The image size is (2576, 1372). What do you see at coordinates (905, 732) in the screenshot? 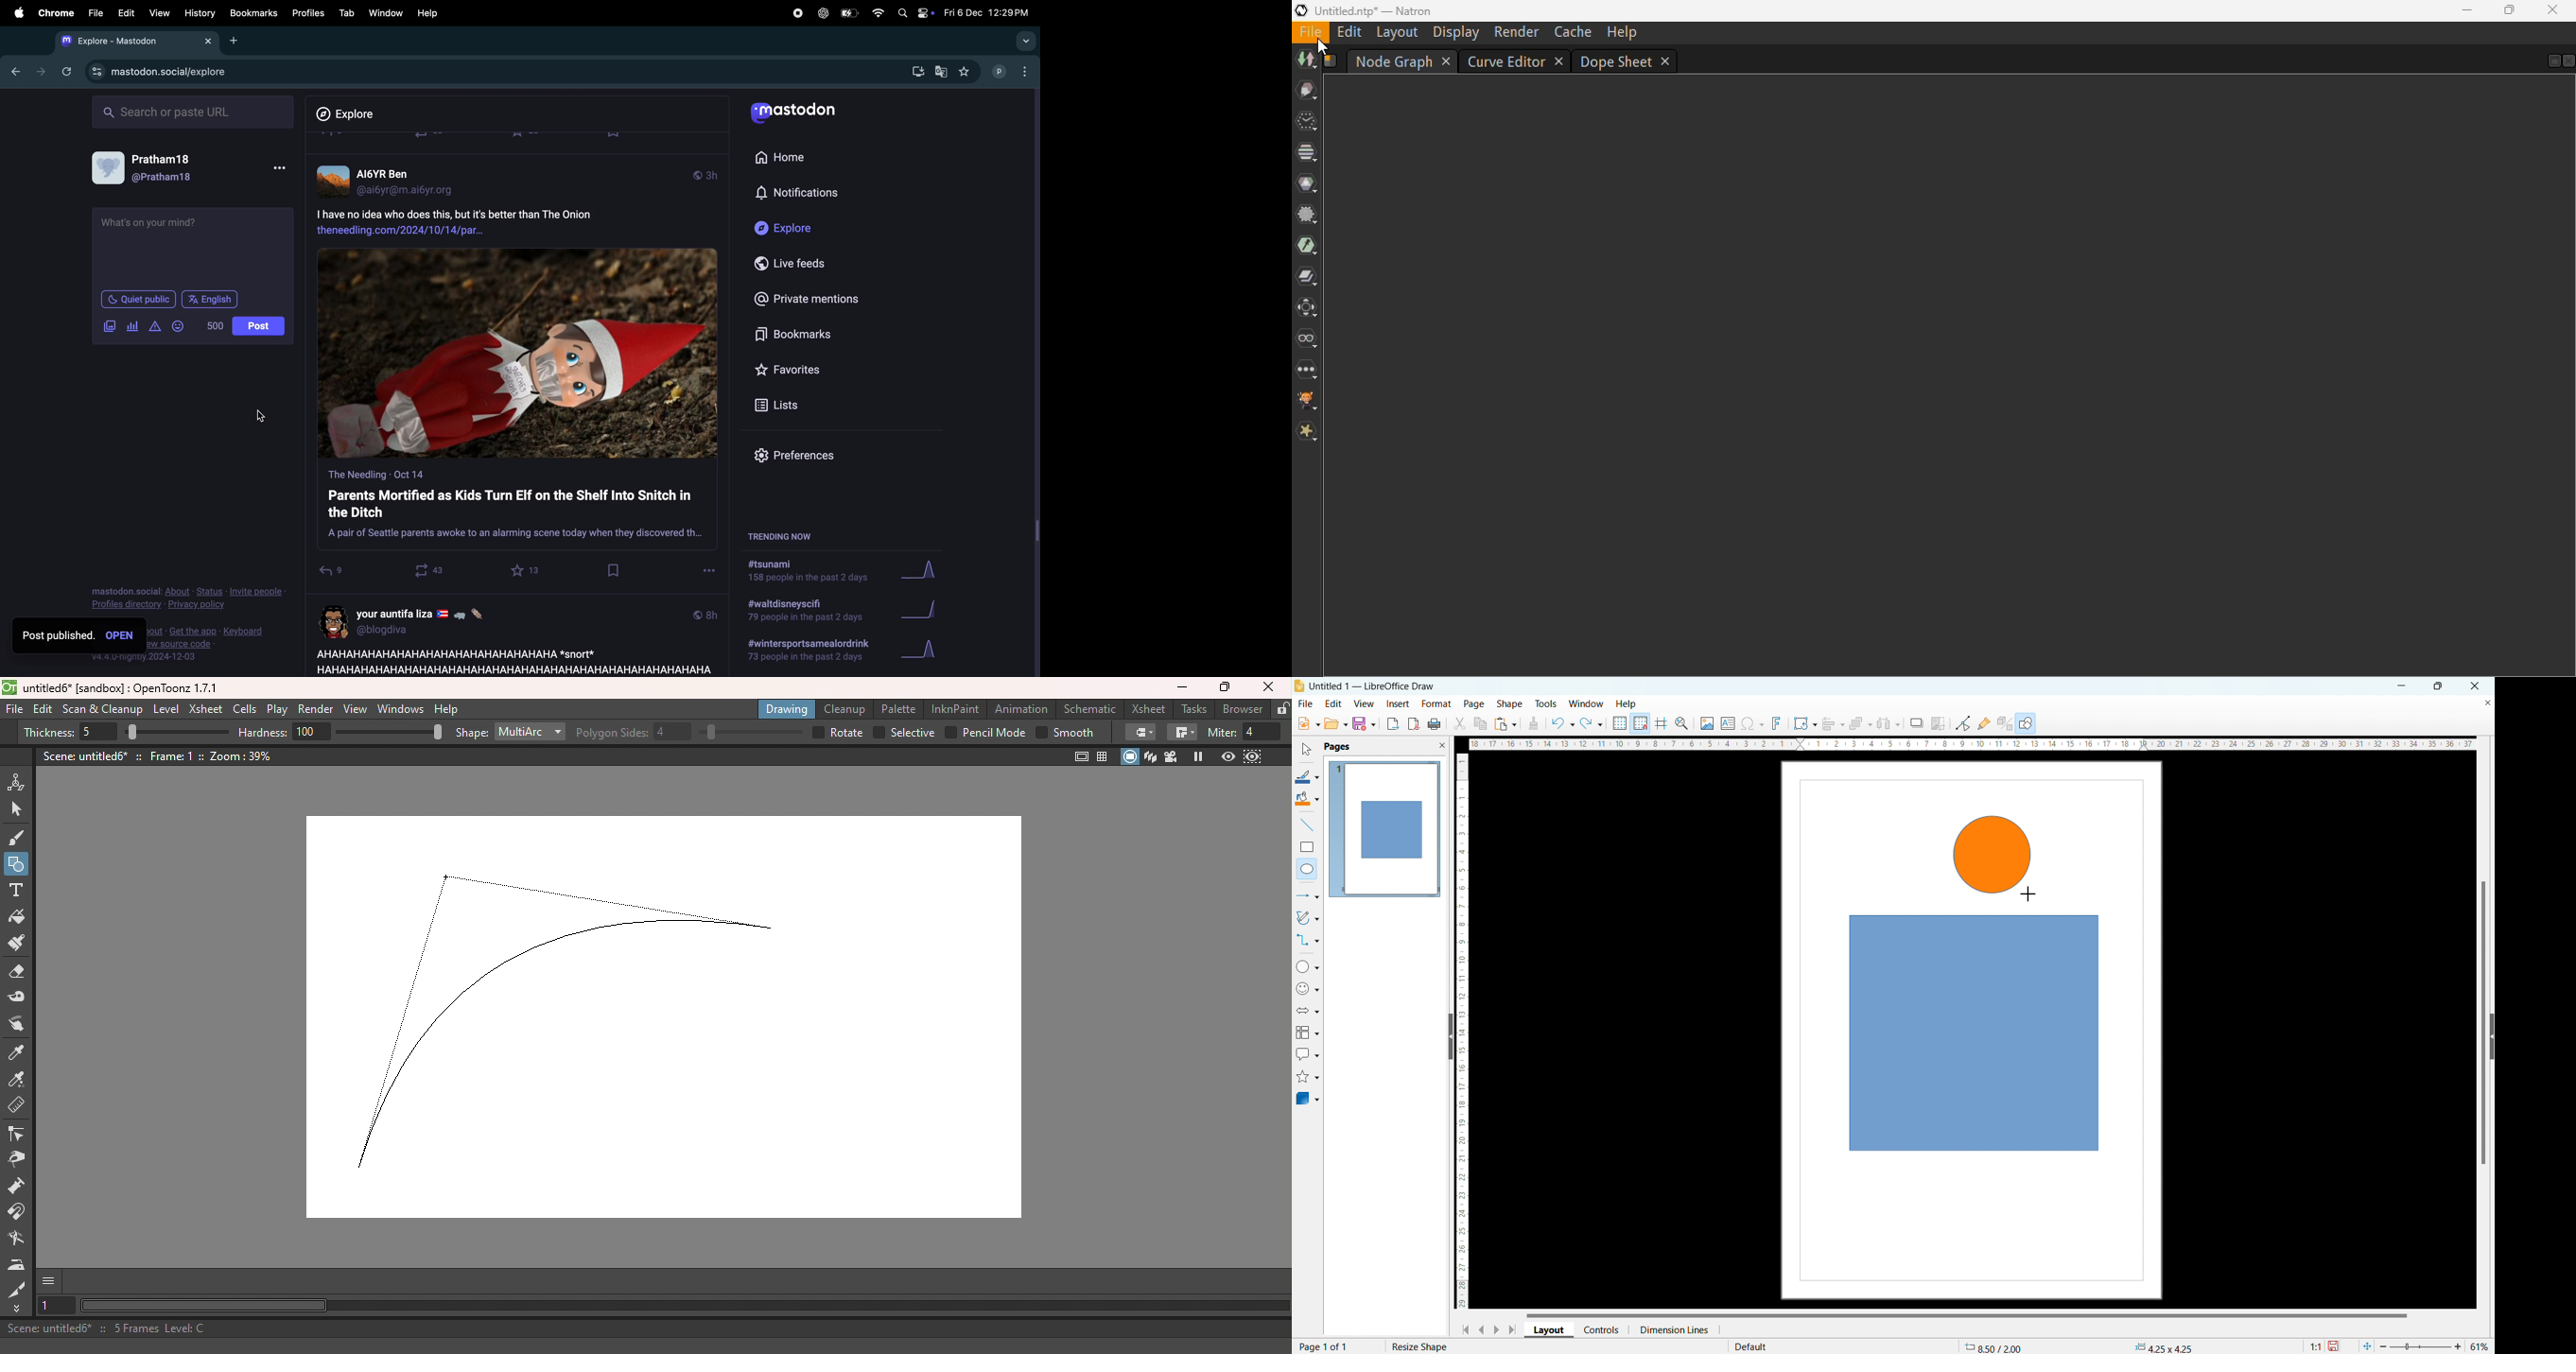
I see `Selective` at bounding box center [905, 732].